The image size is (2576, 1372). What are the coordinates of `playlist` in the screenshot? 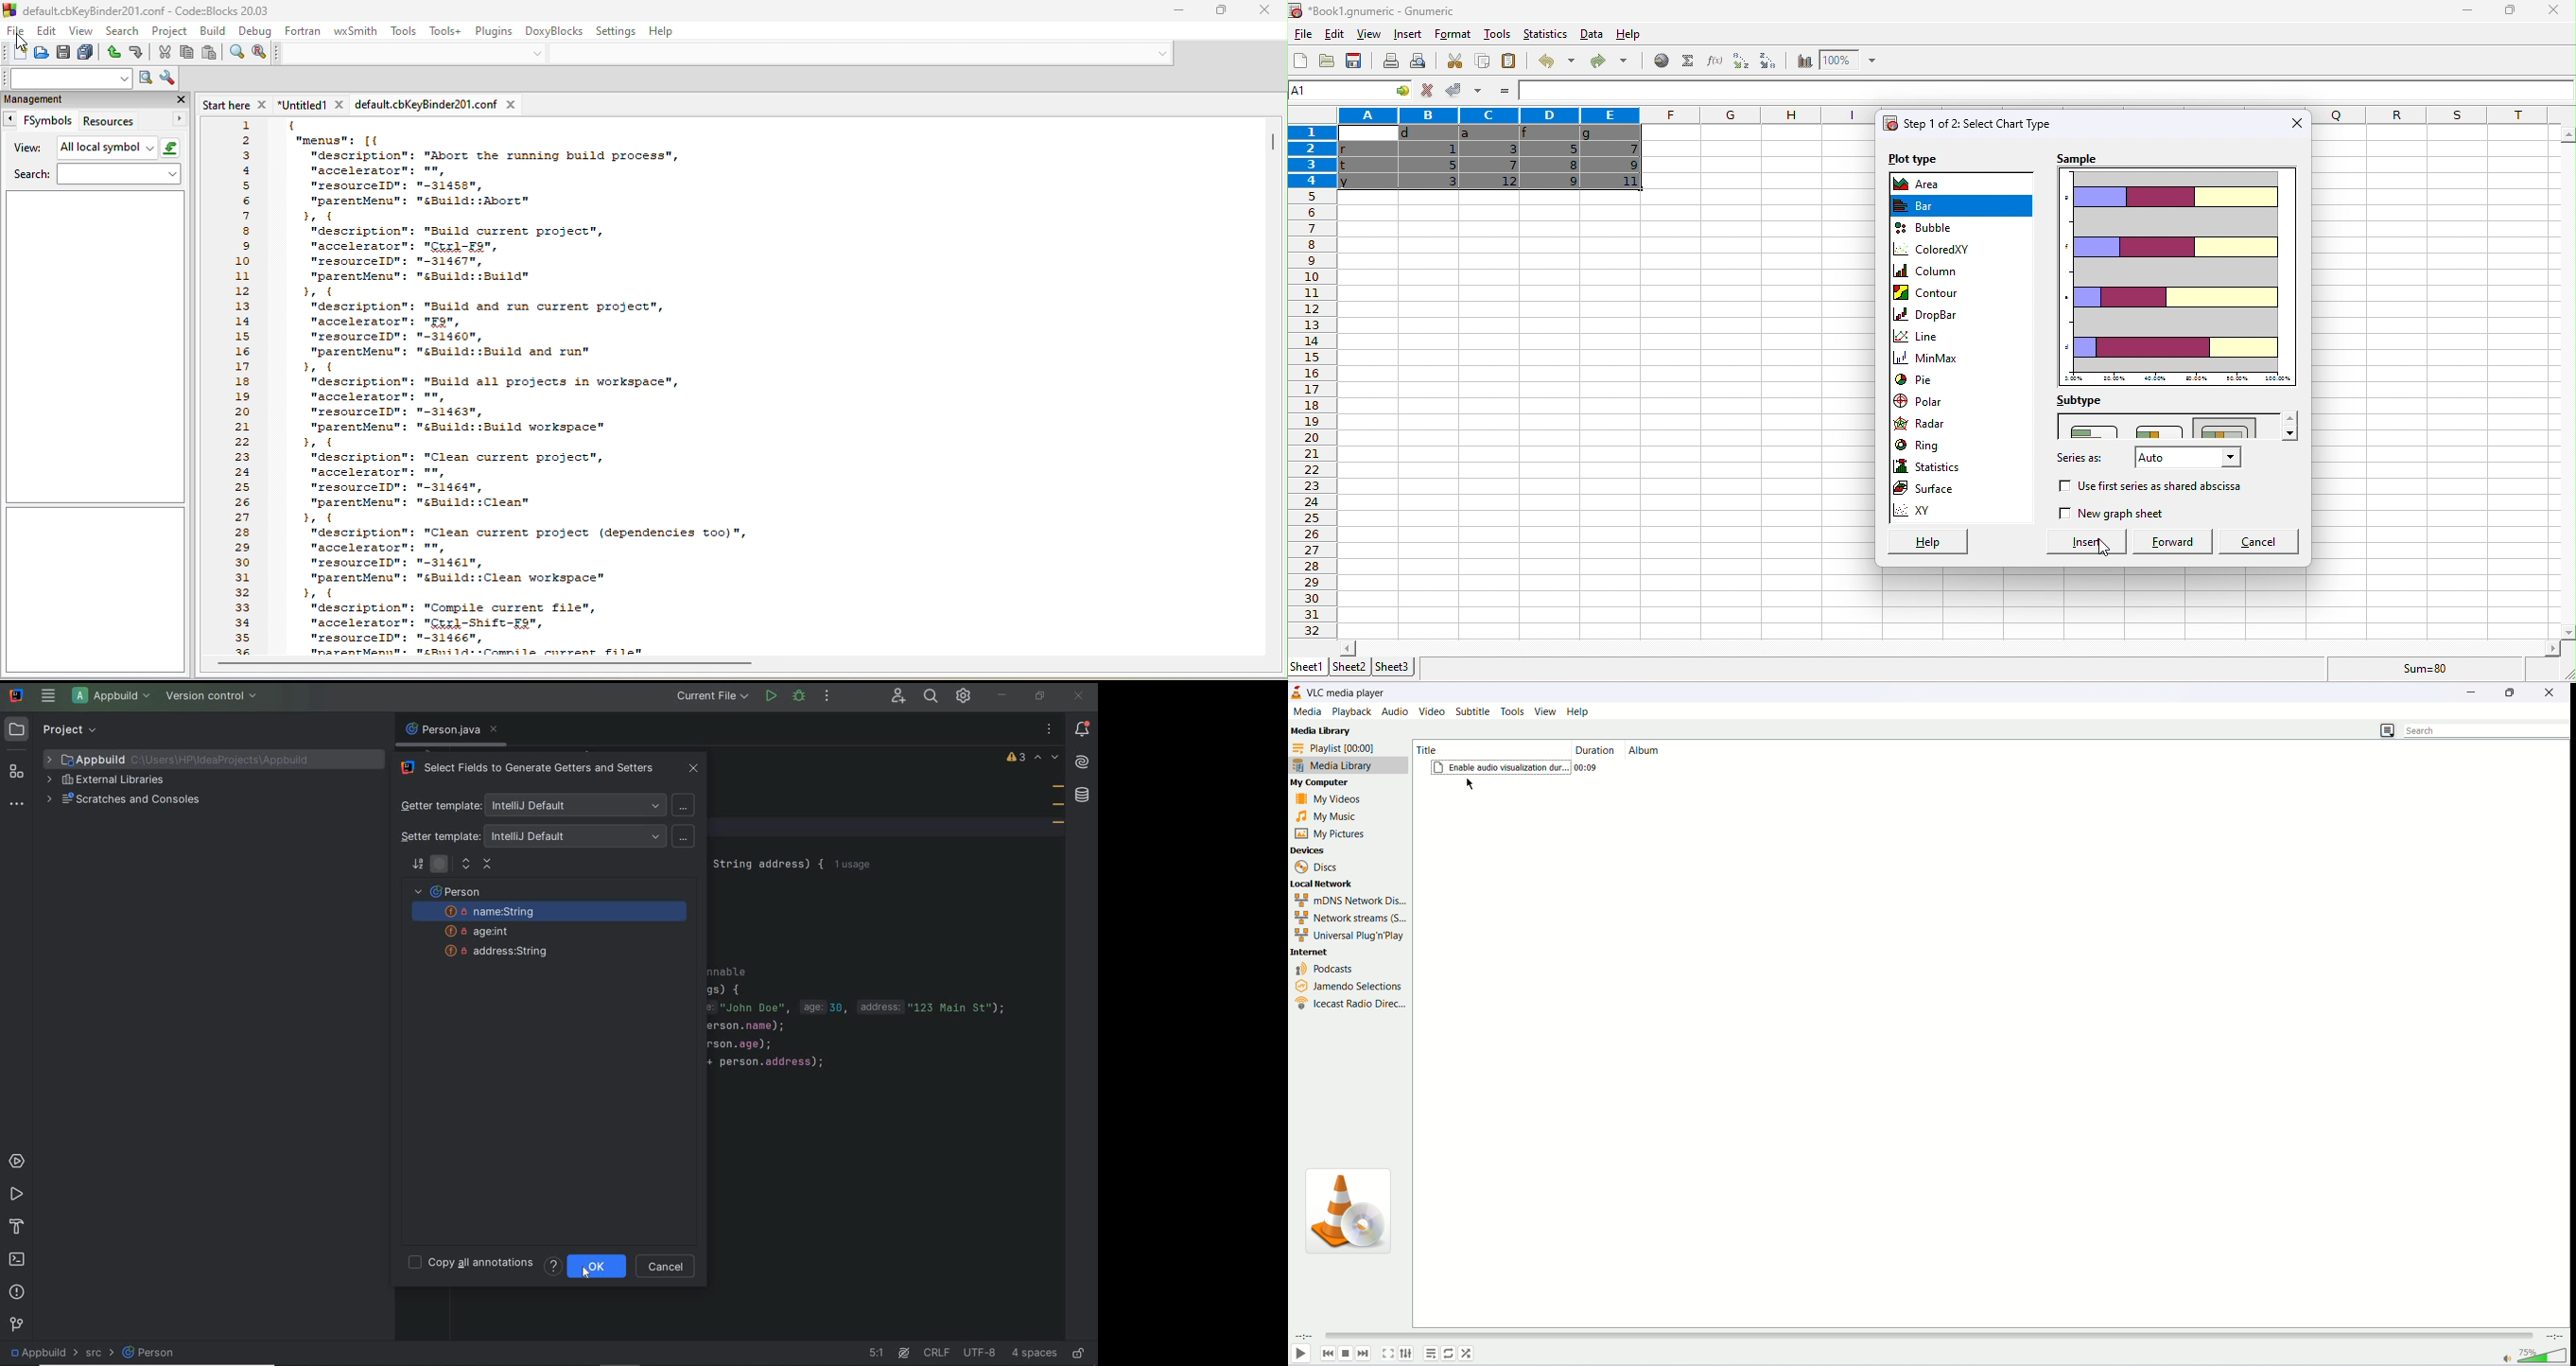 It's located at (1430, 1353).